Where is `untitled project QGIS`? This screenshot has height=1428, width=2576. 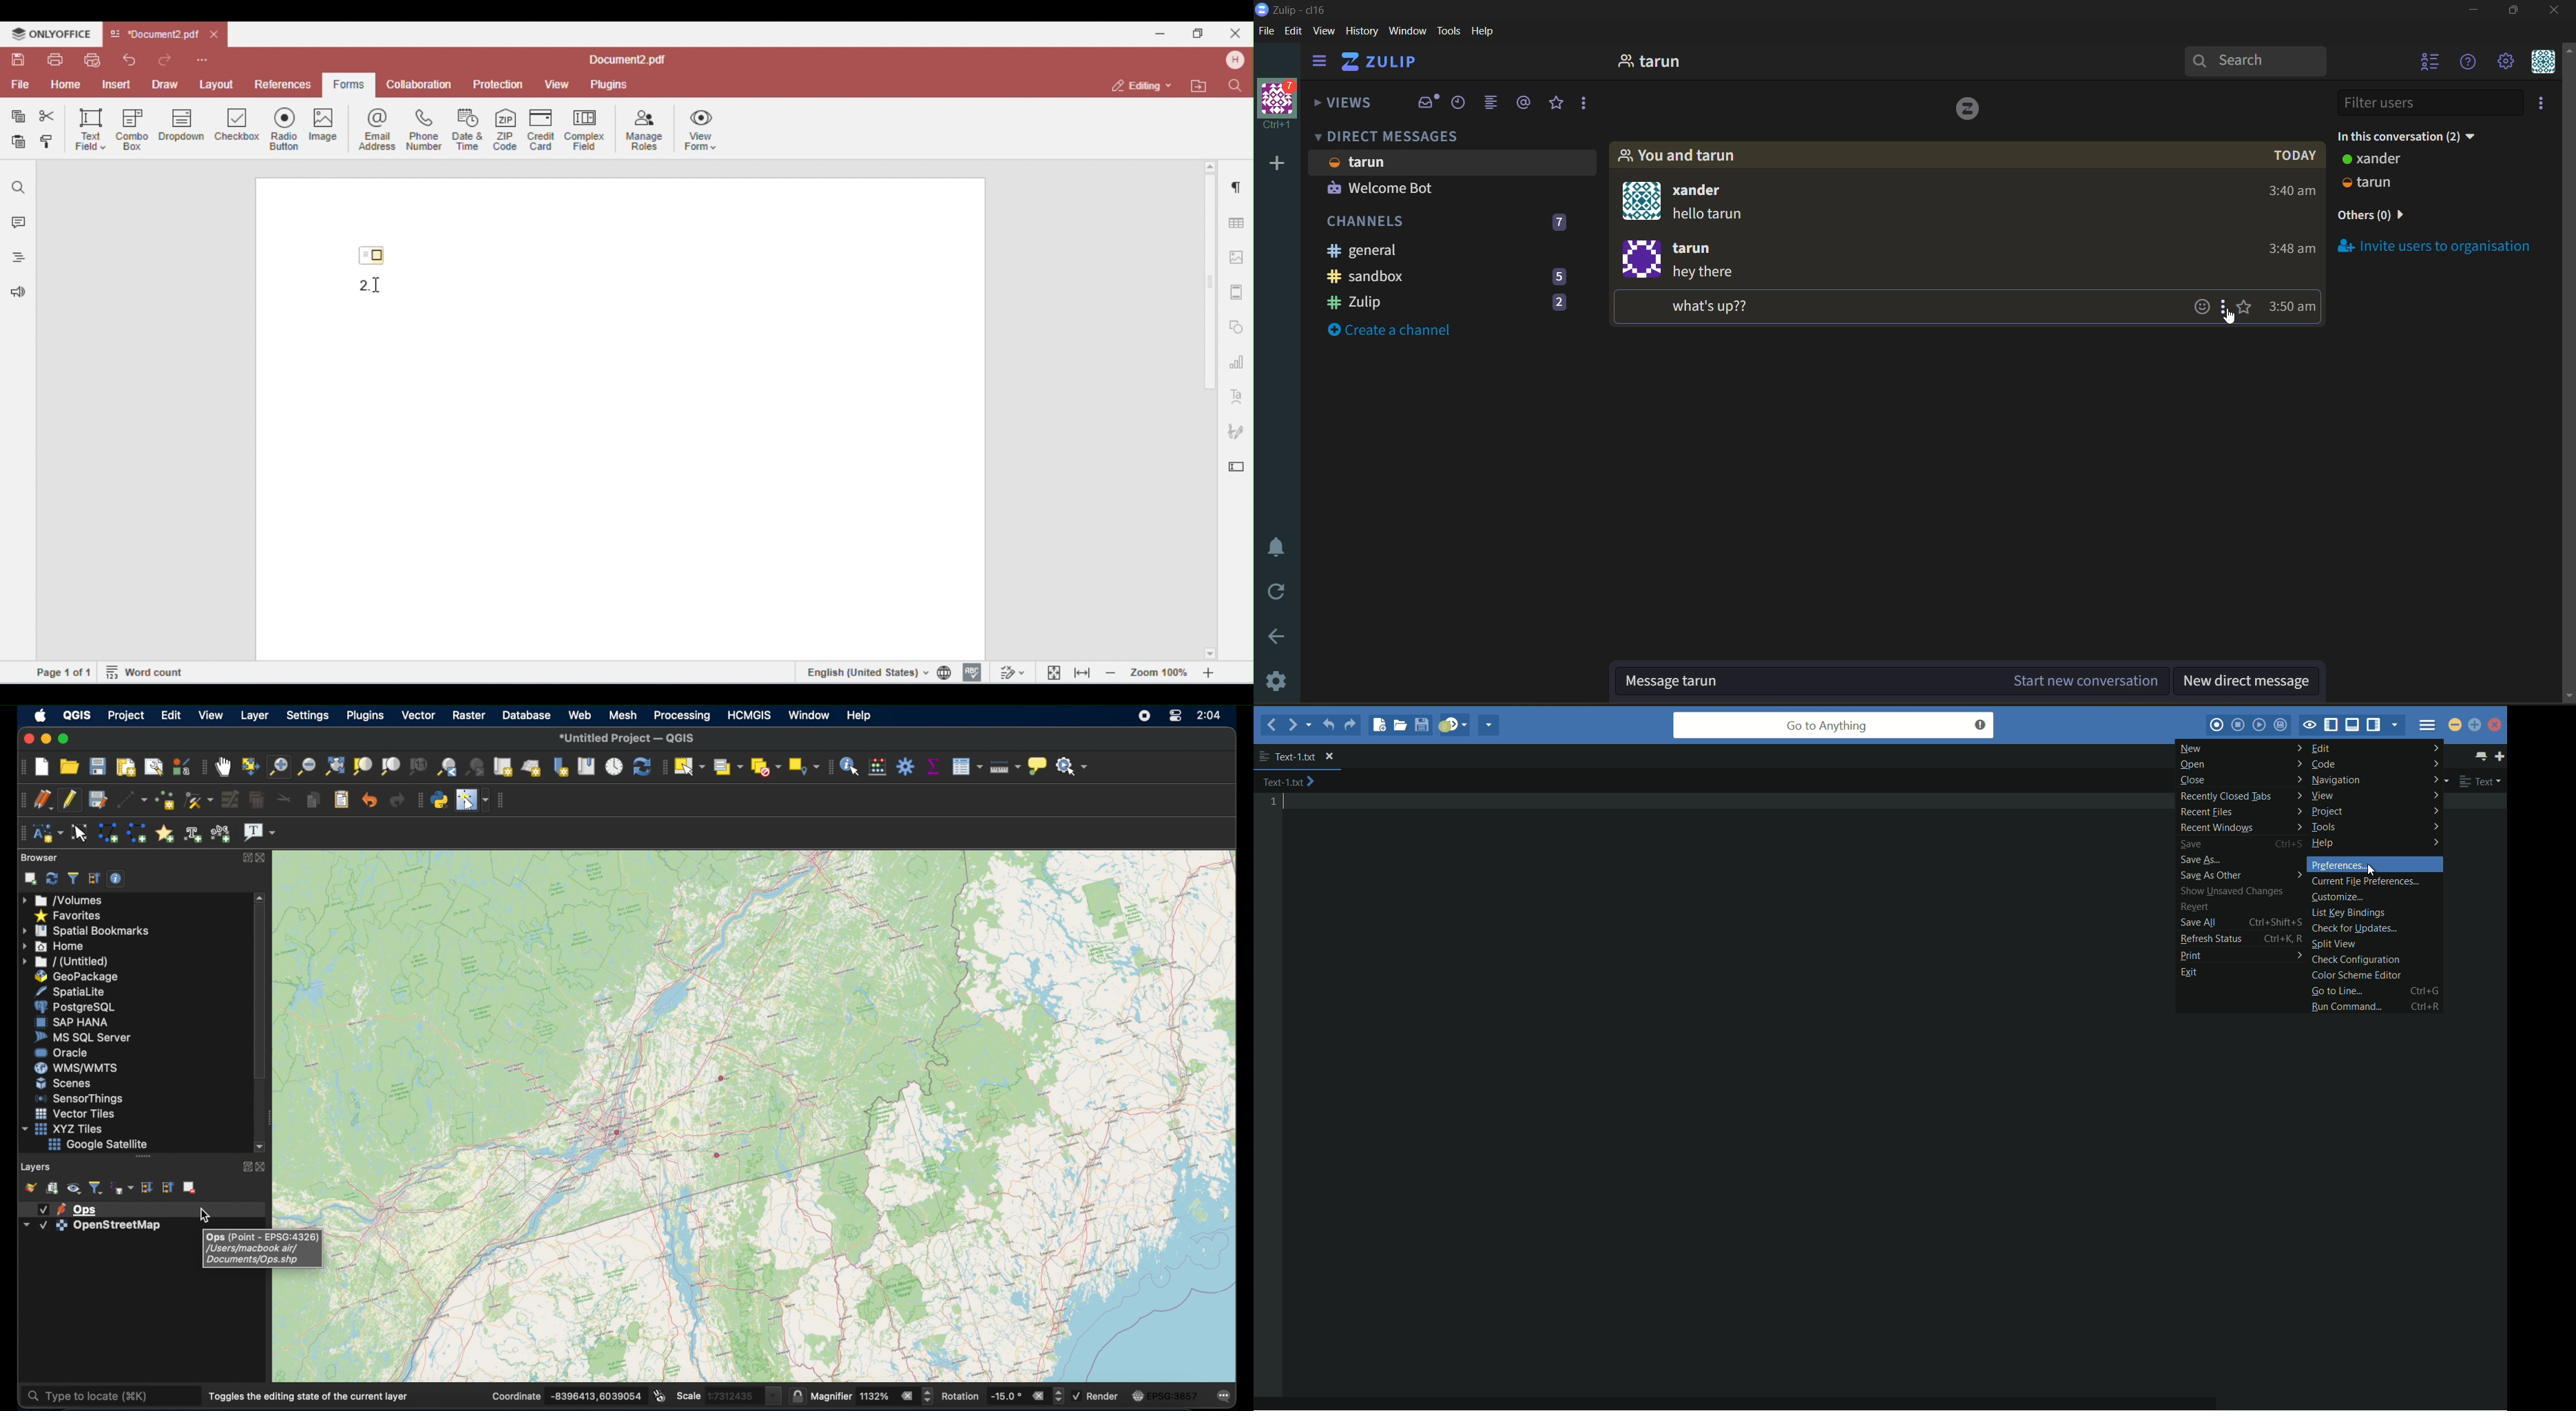 untitled project QGIS is located at coordinates (632, 738).